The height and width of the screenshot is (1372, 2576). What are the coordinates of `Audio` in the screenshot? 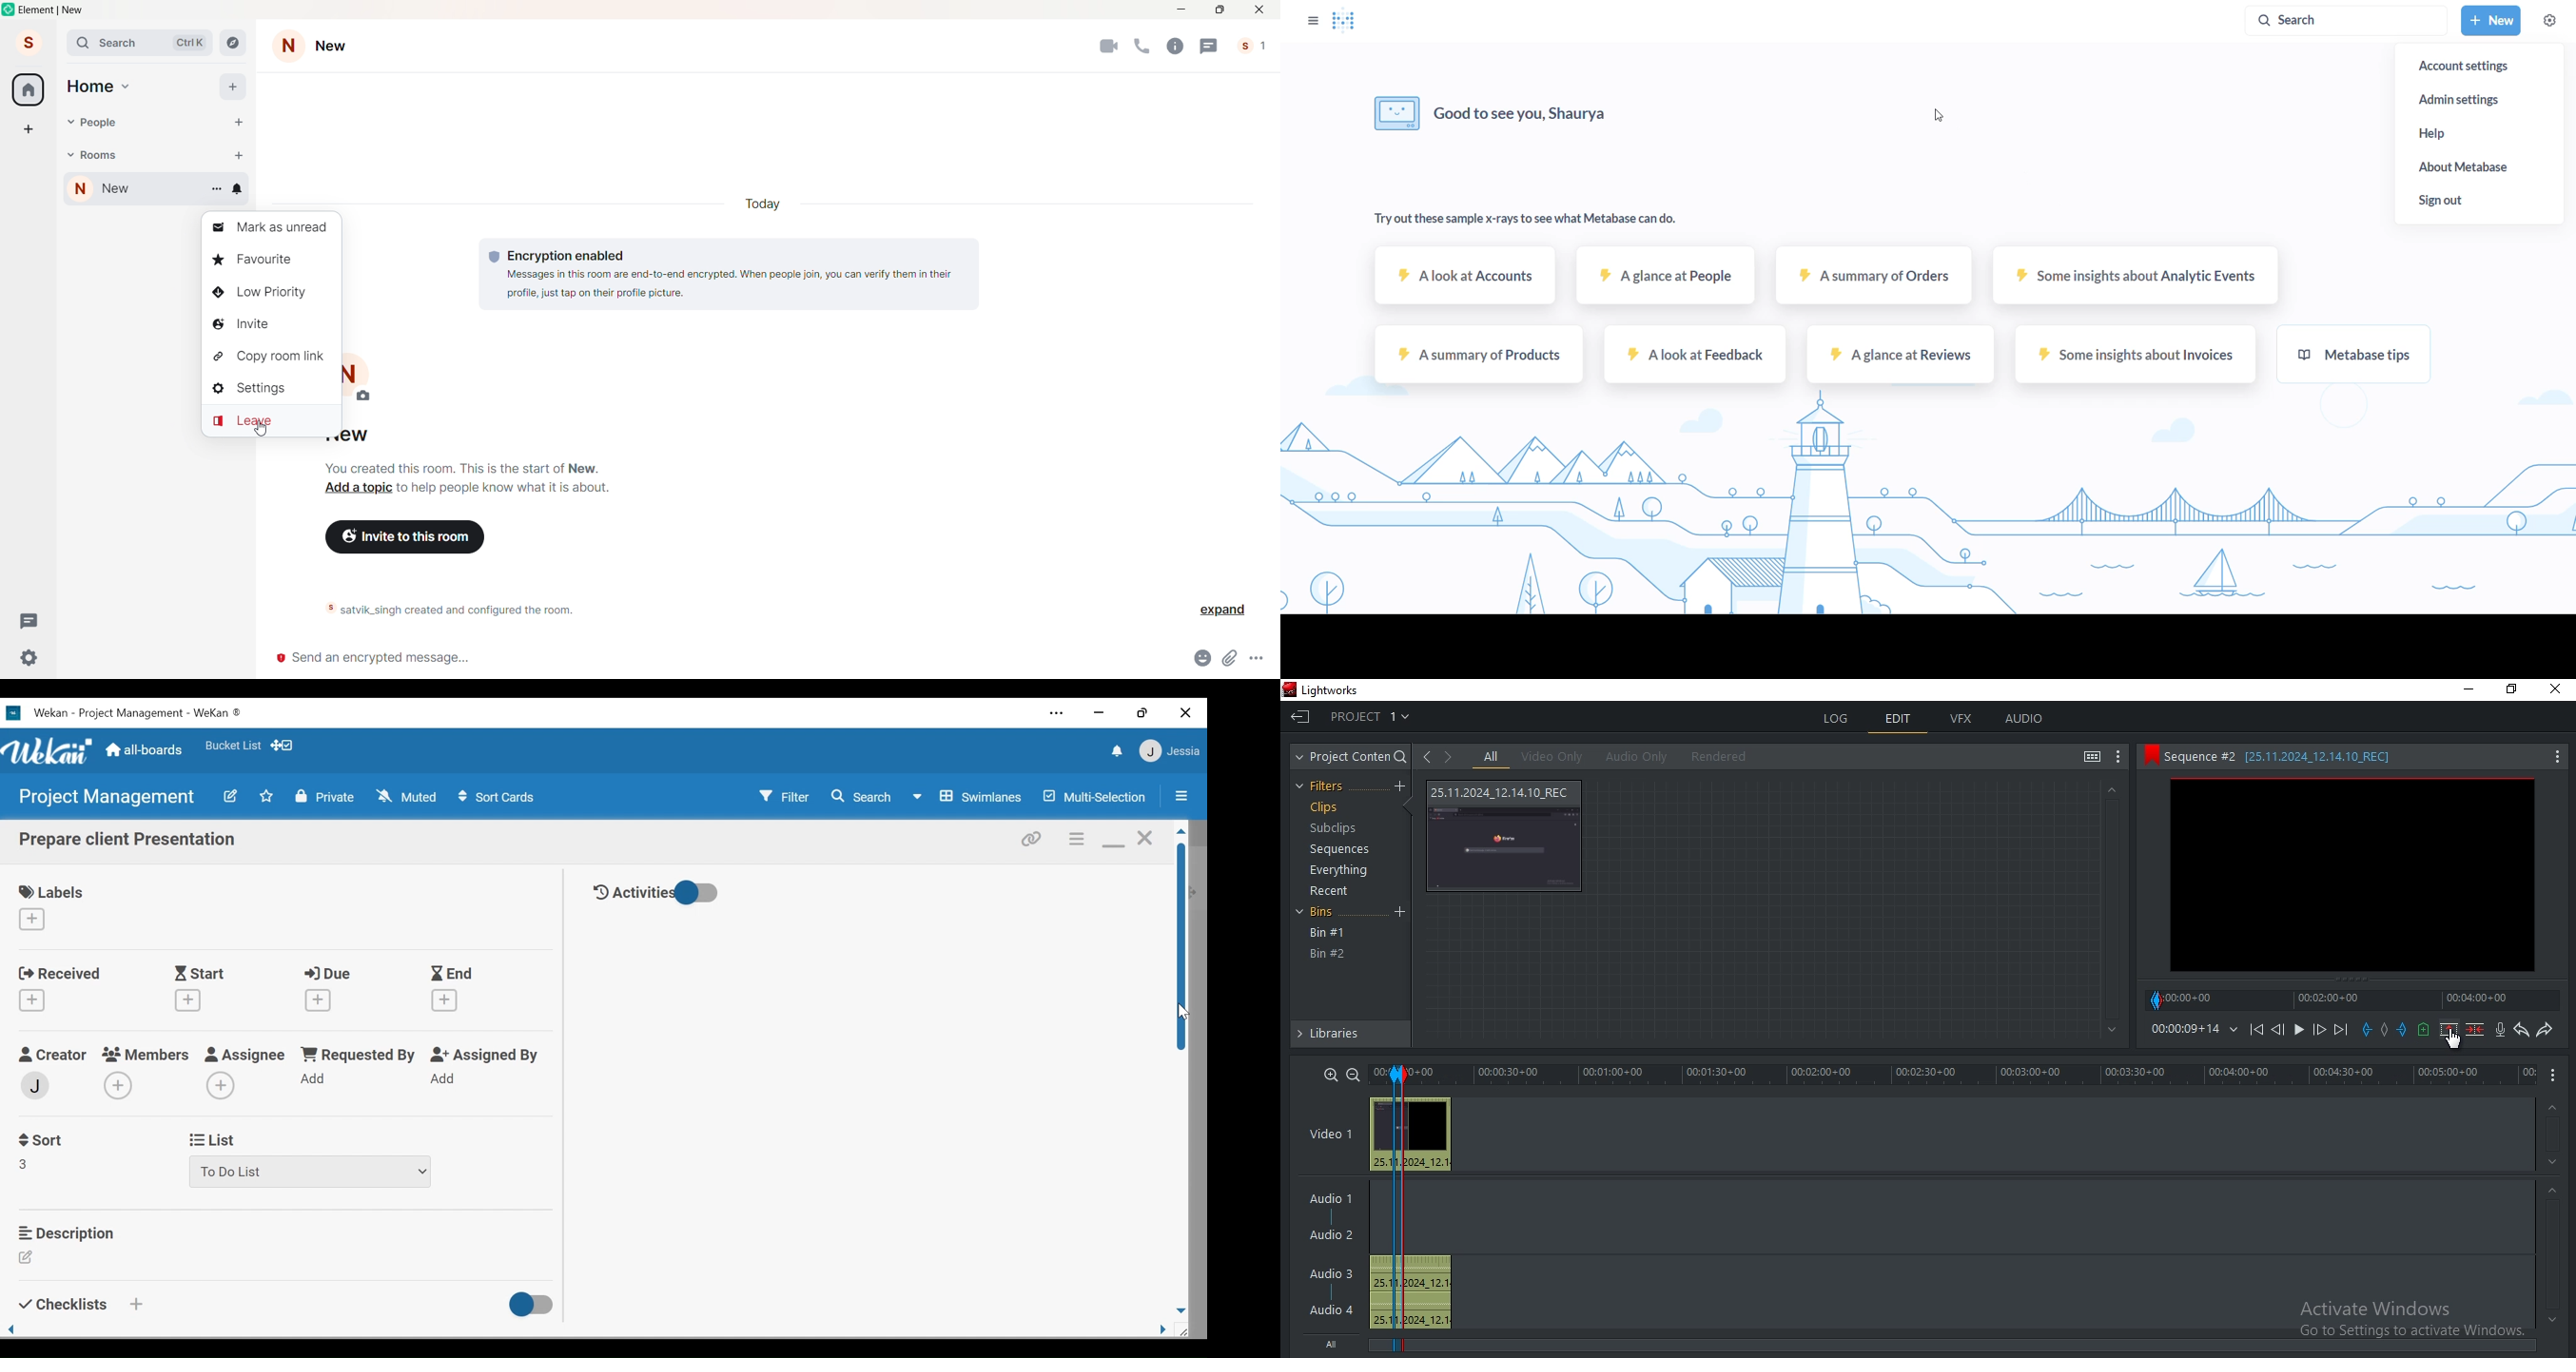 It's located at (1334, 1310).